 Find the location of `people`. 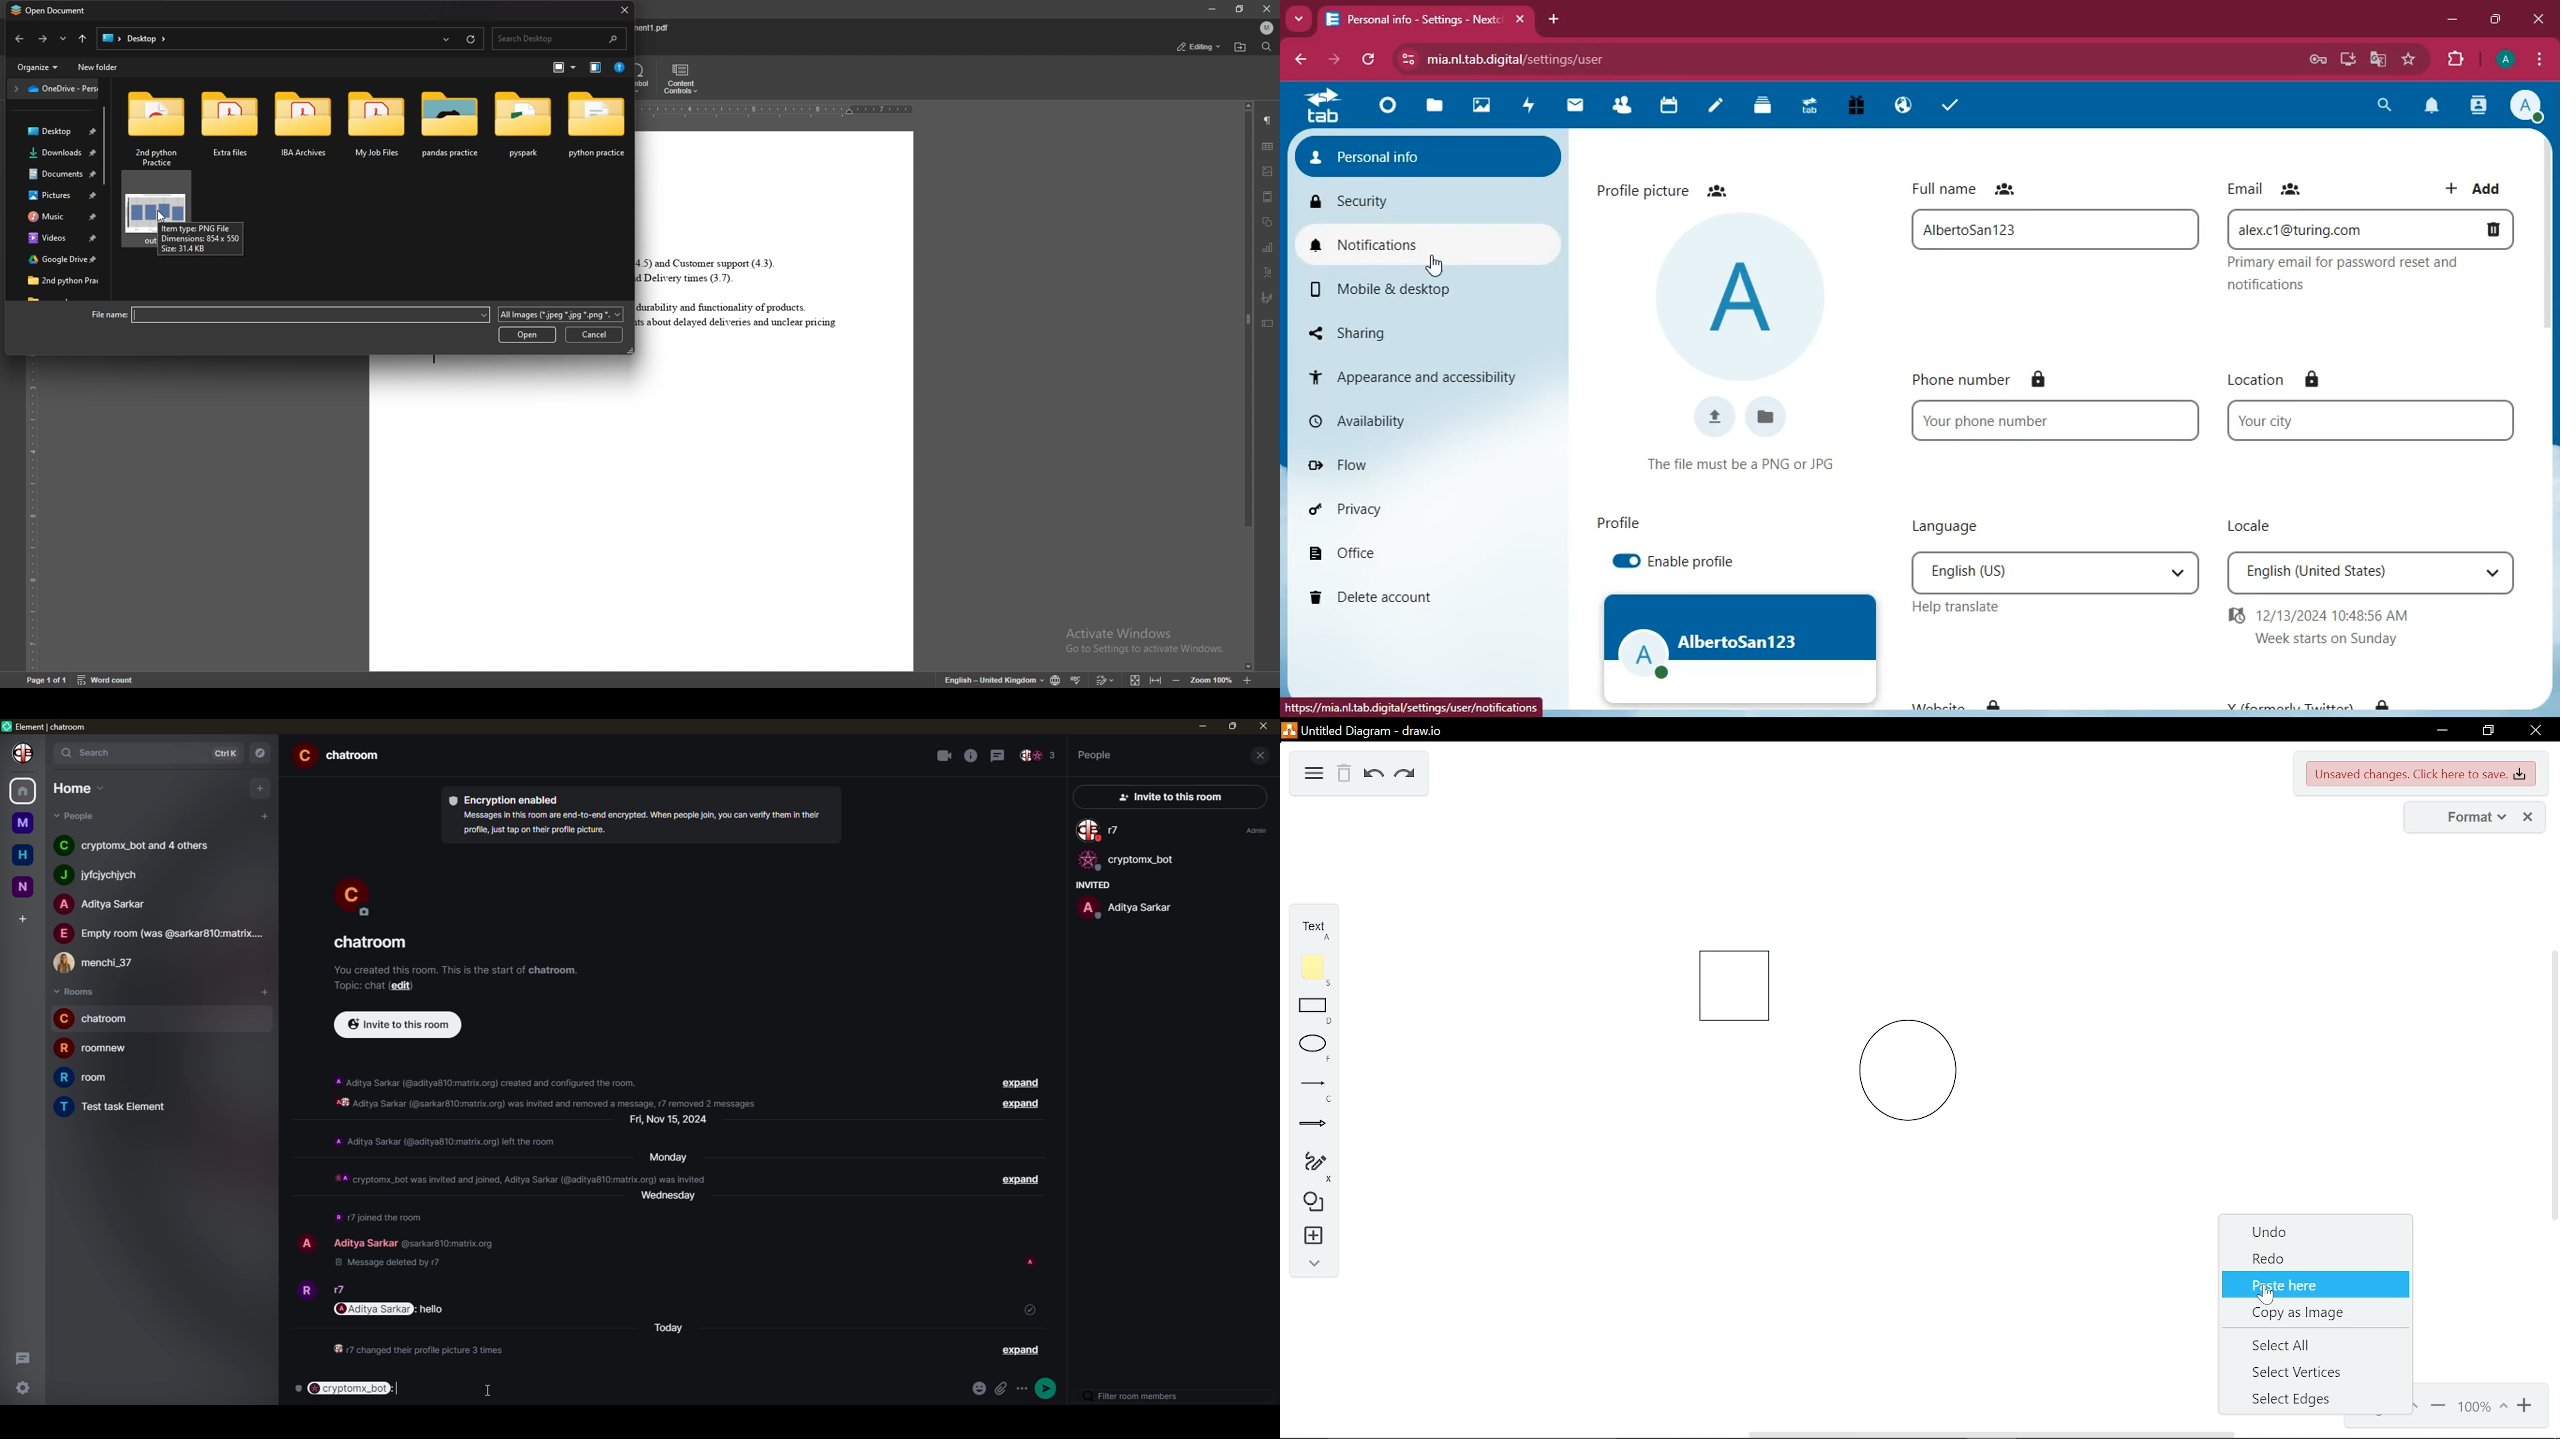

people is located at coordinates (365, 1243).